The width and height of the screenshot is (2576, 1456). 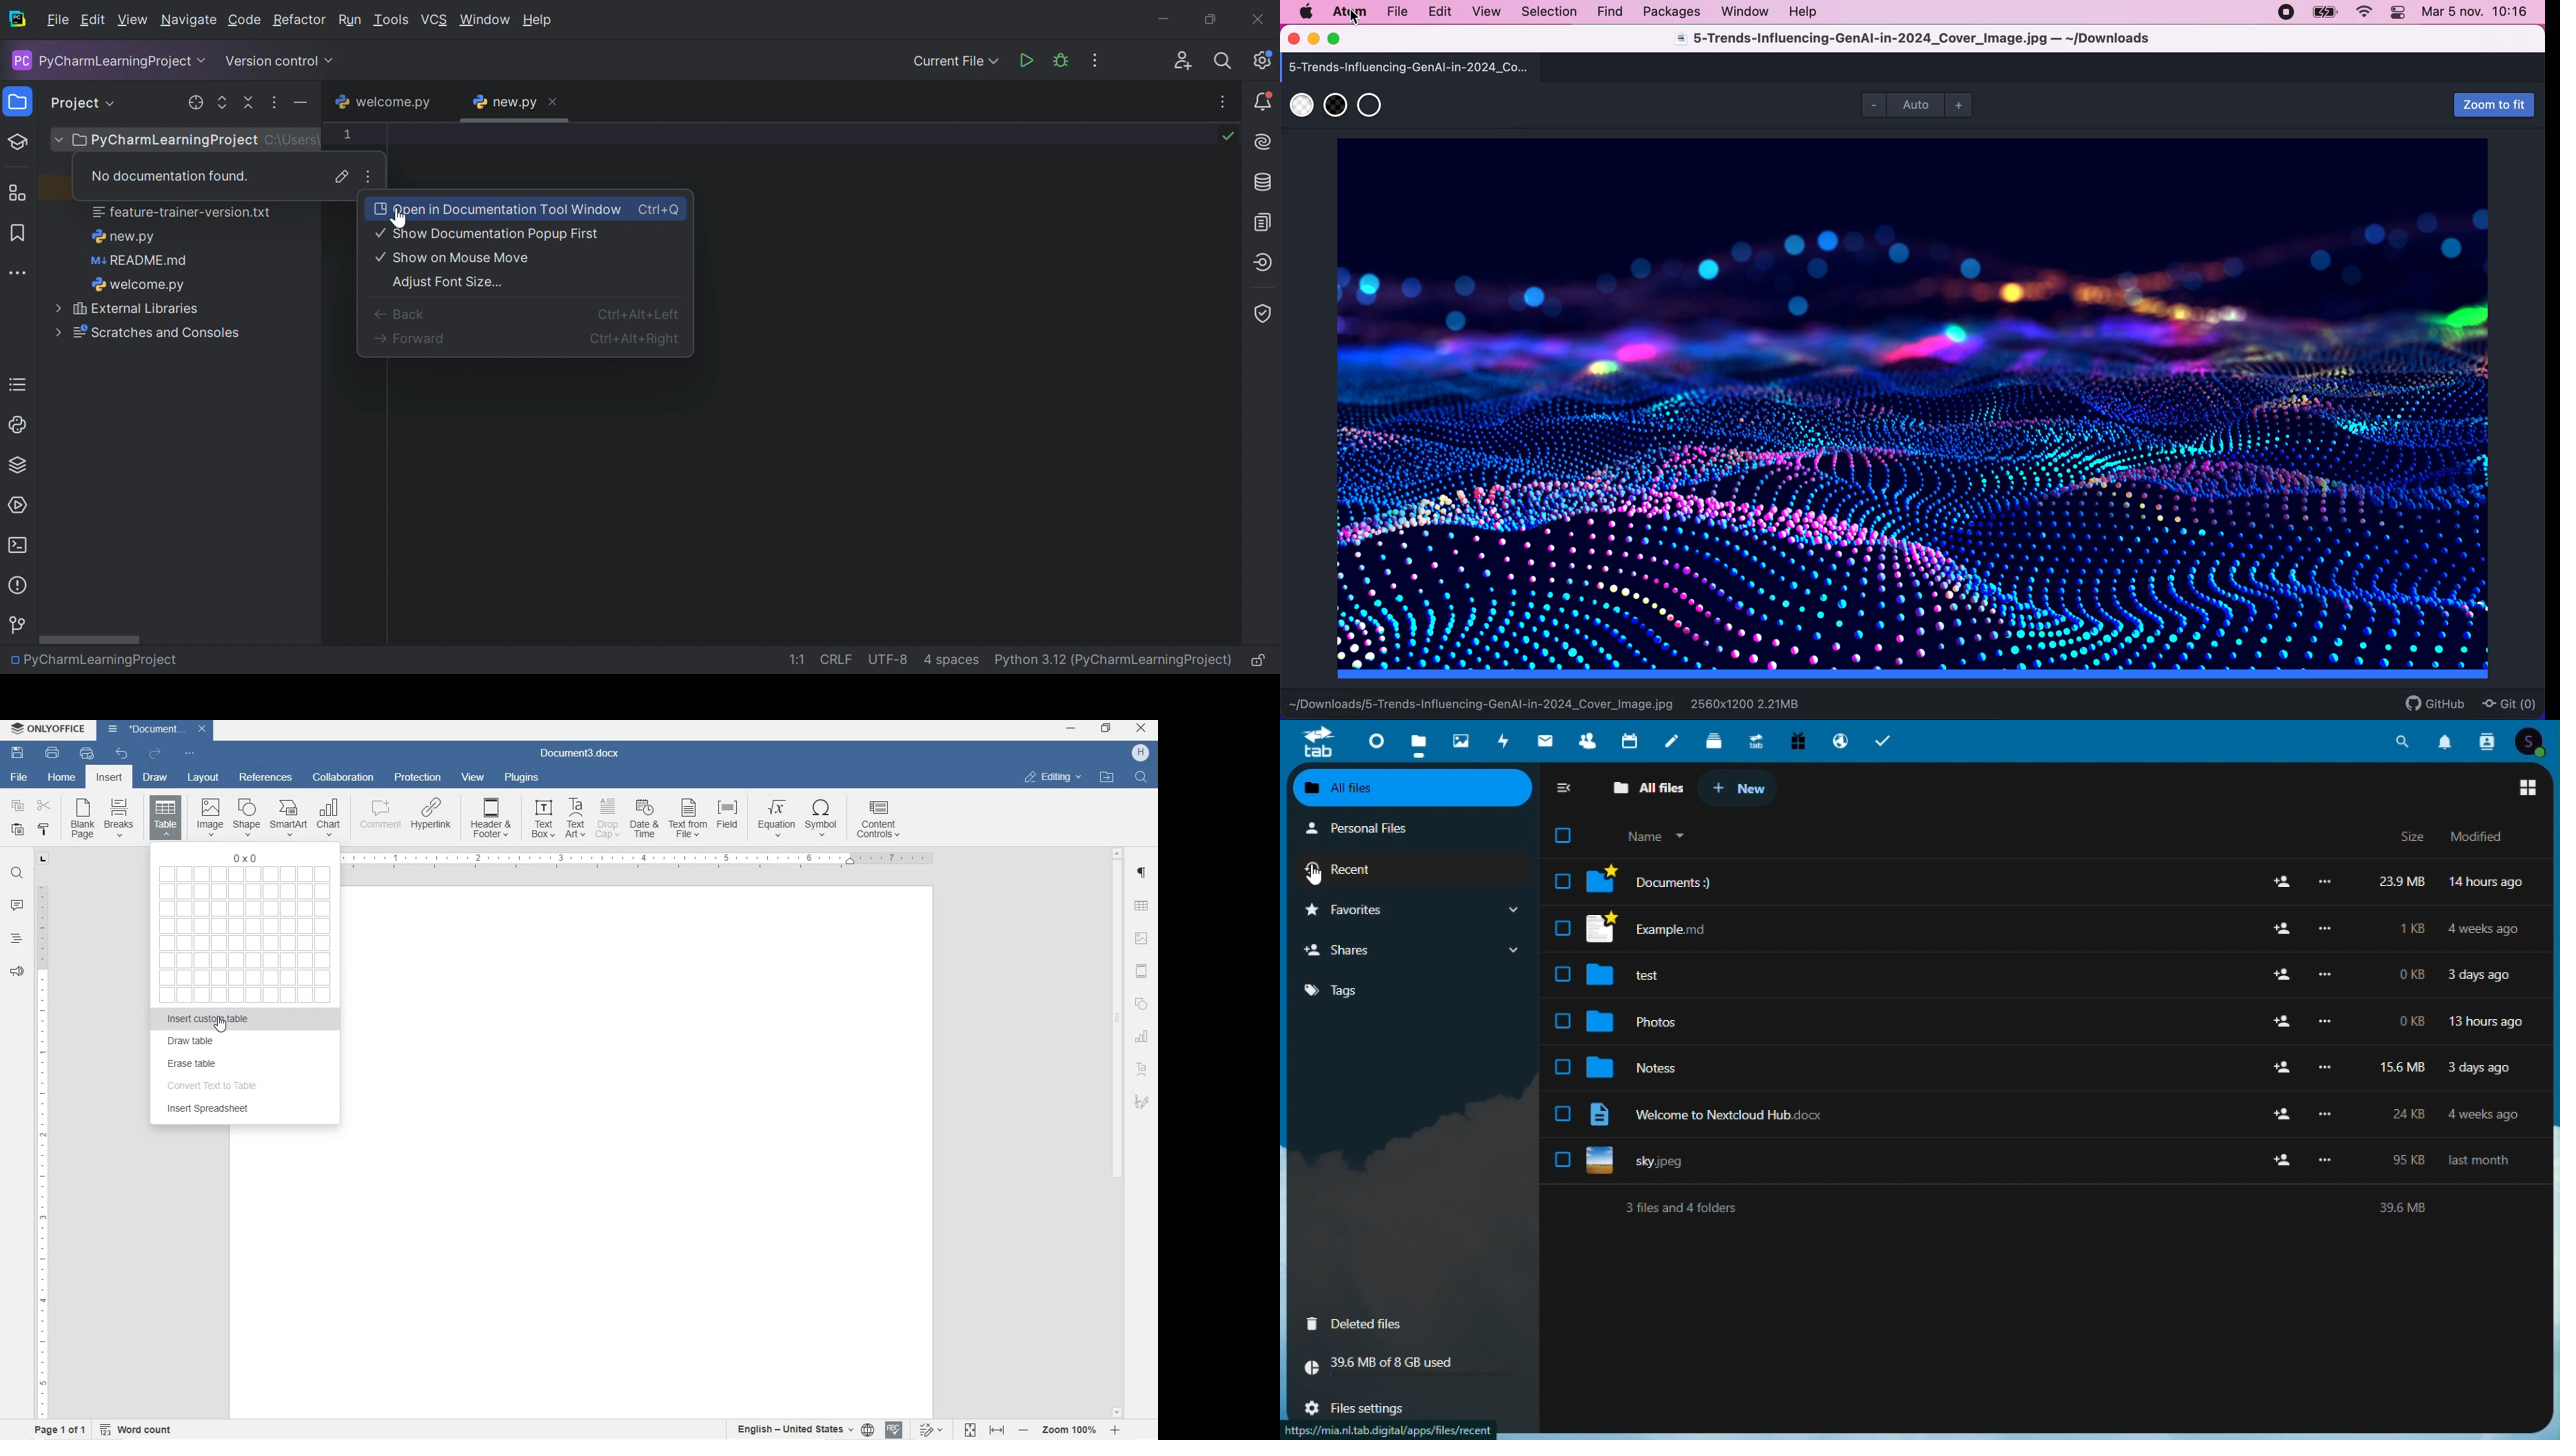 I want to click on Run 'new.py'', so click(x=1027, y=60).